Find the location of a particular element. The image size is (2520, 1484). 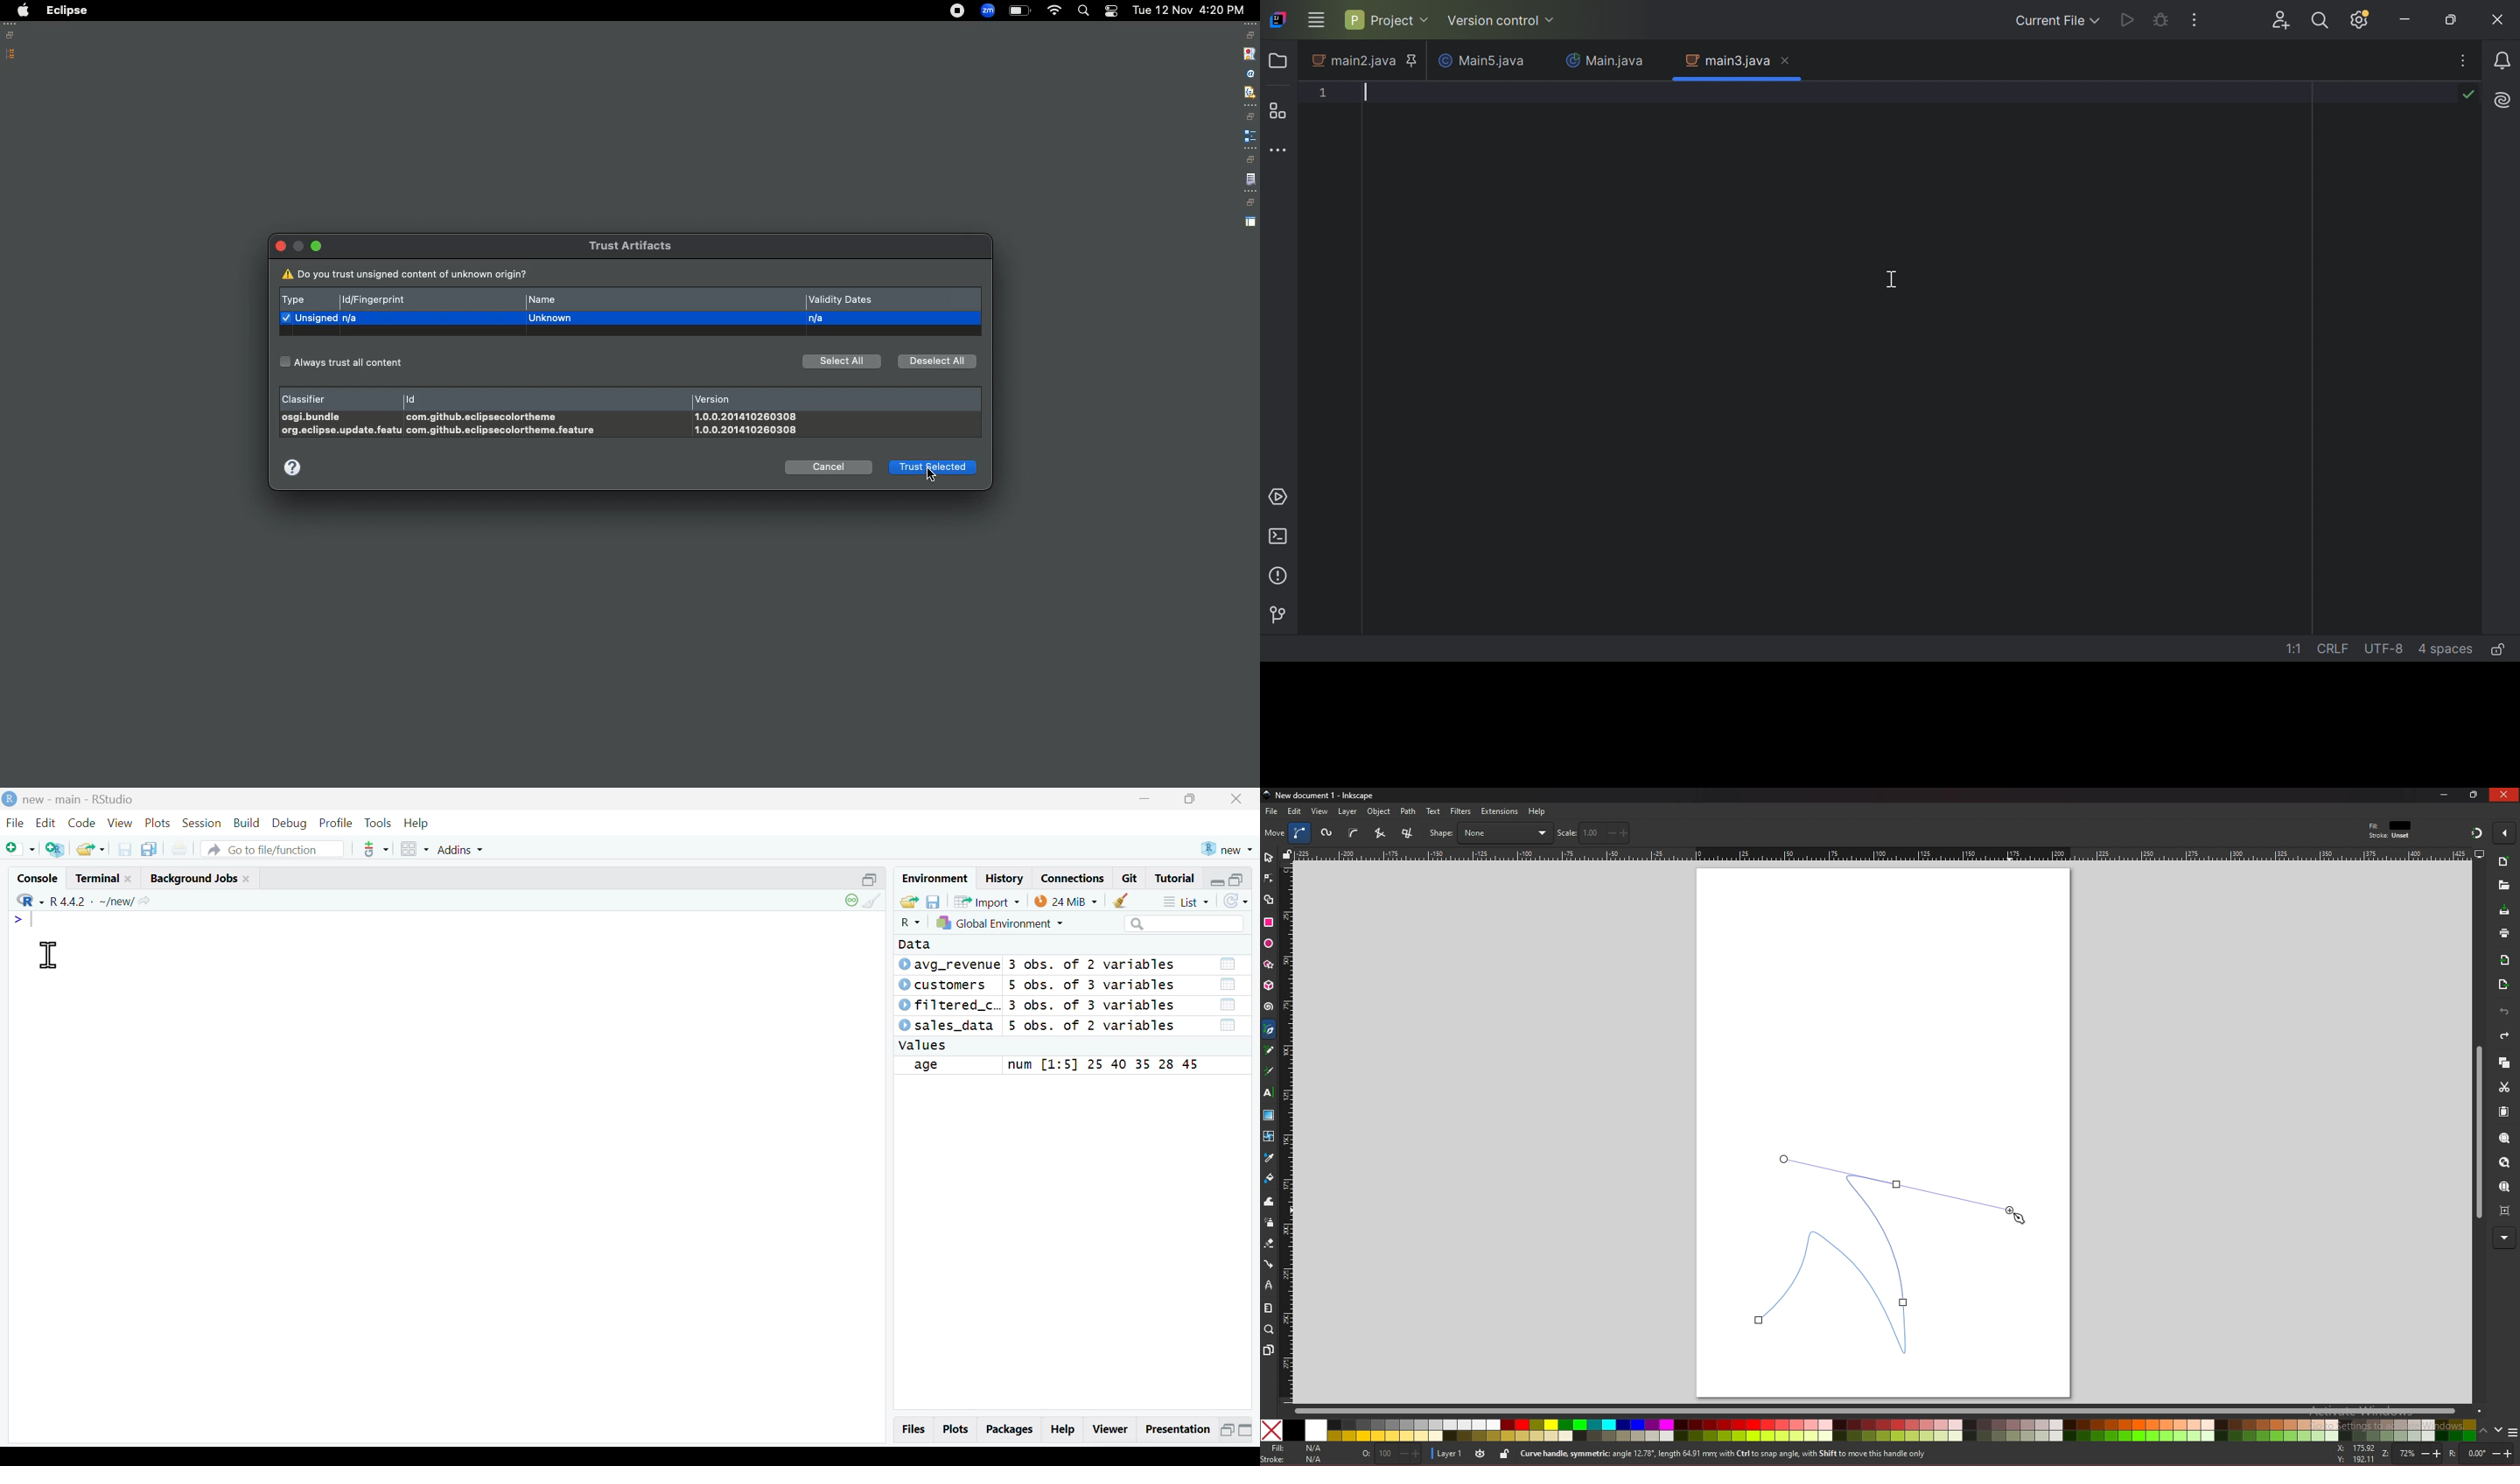

edit is located at coordinates (1295, 811).